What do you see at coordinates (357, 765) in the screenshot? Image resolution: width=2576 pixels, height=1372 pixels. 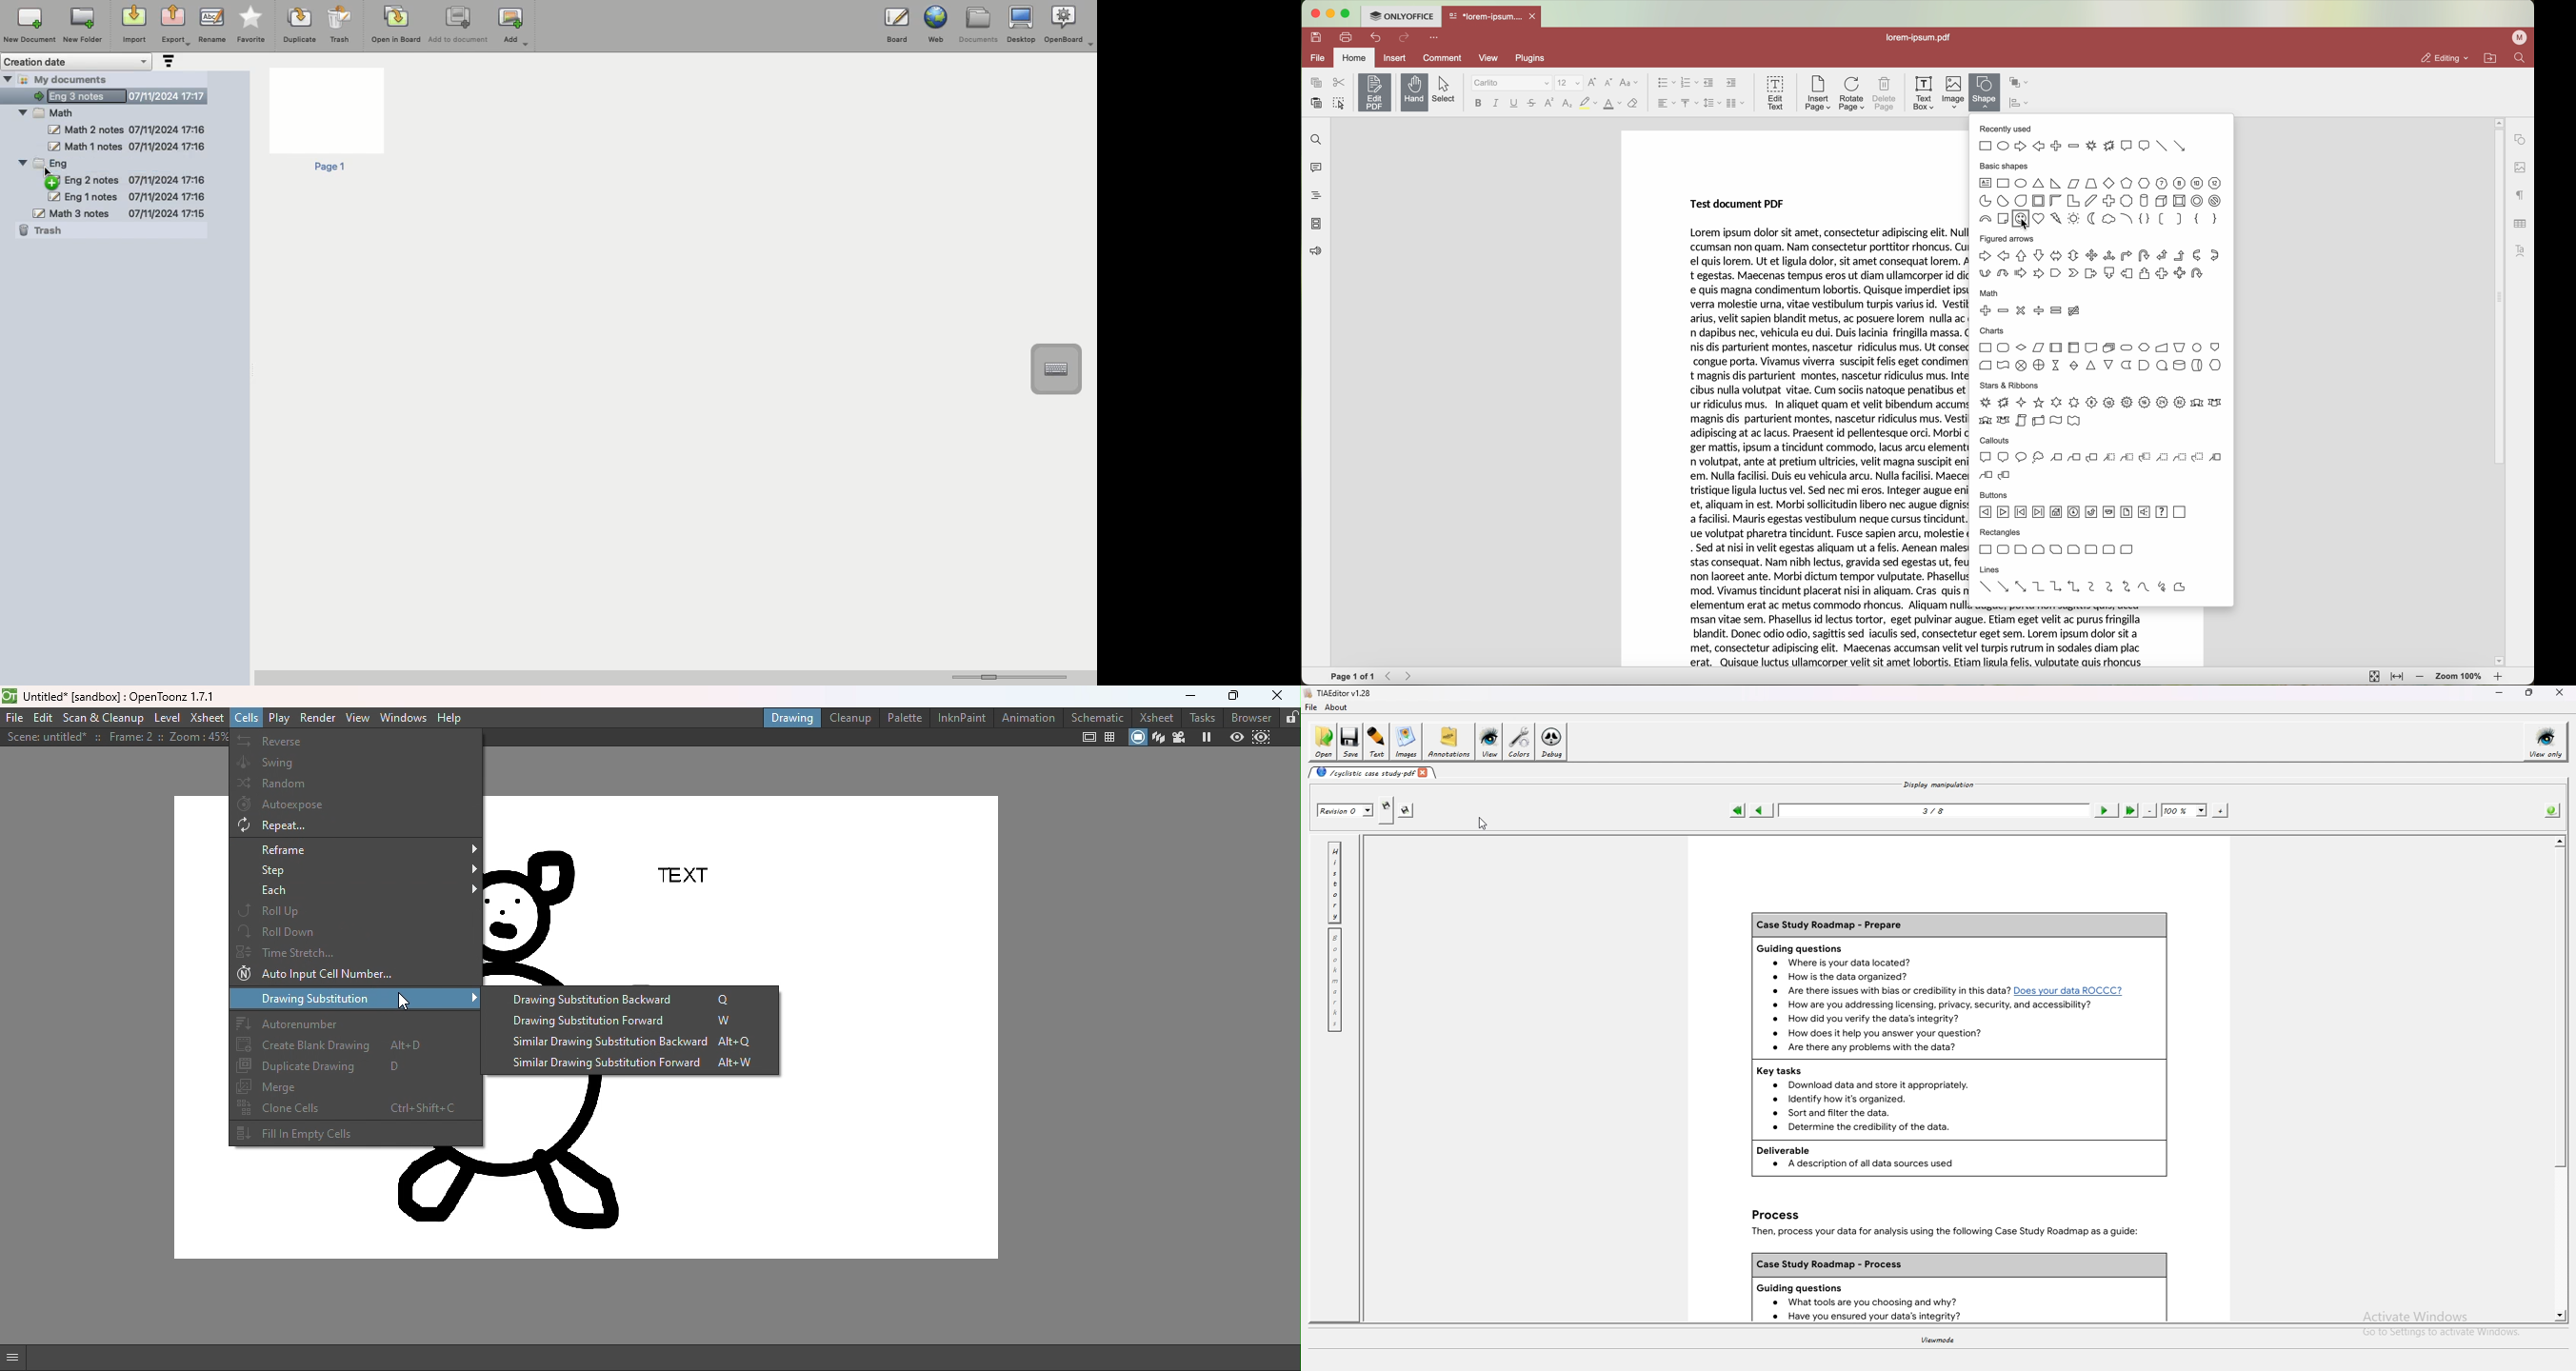 I see `Swing` at bounding box center [357, 765].